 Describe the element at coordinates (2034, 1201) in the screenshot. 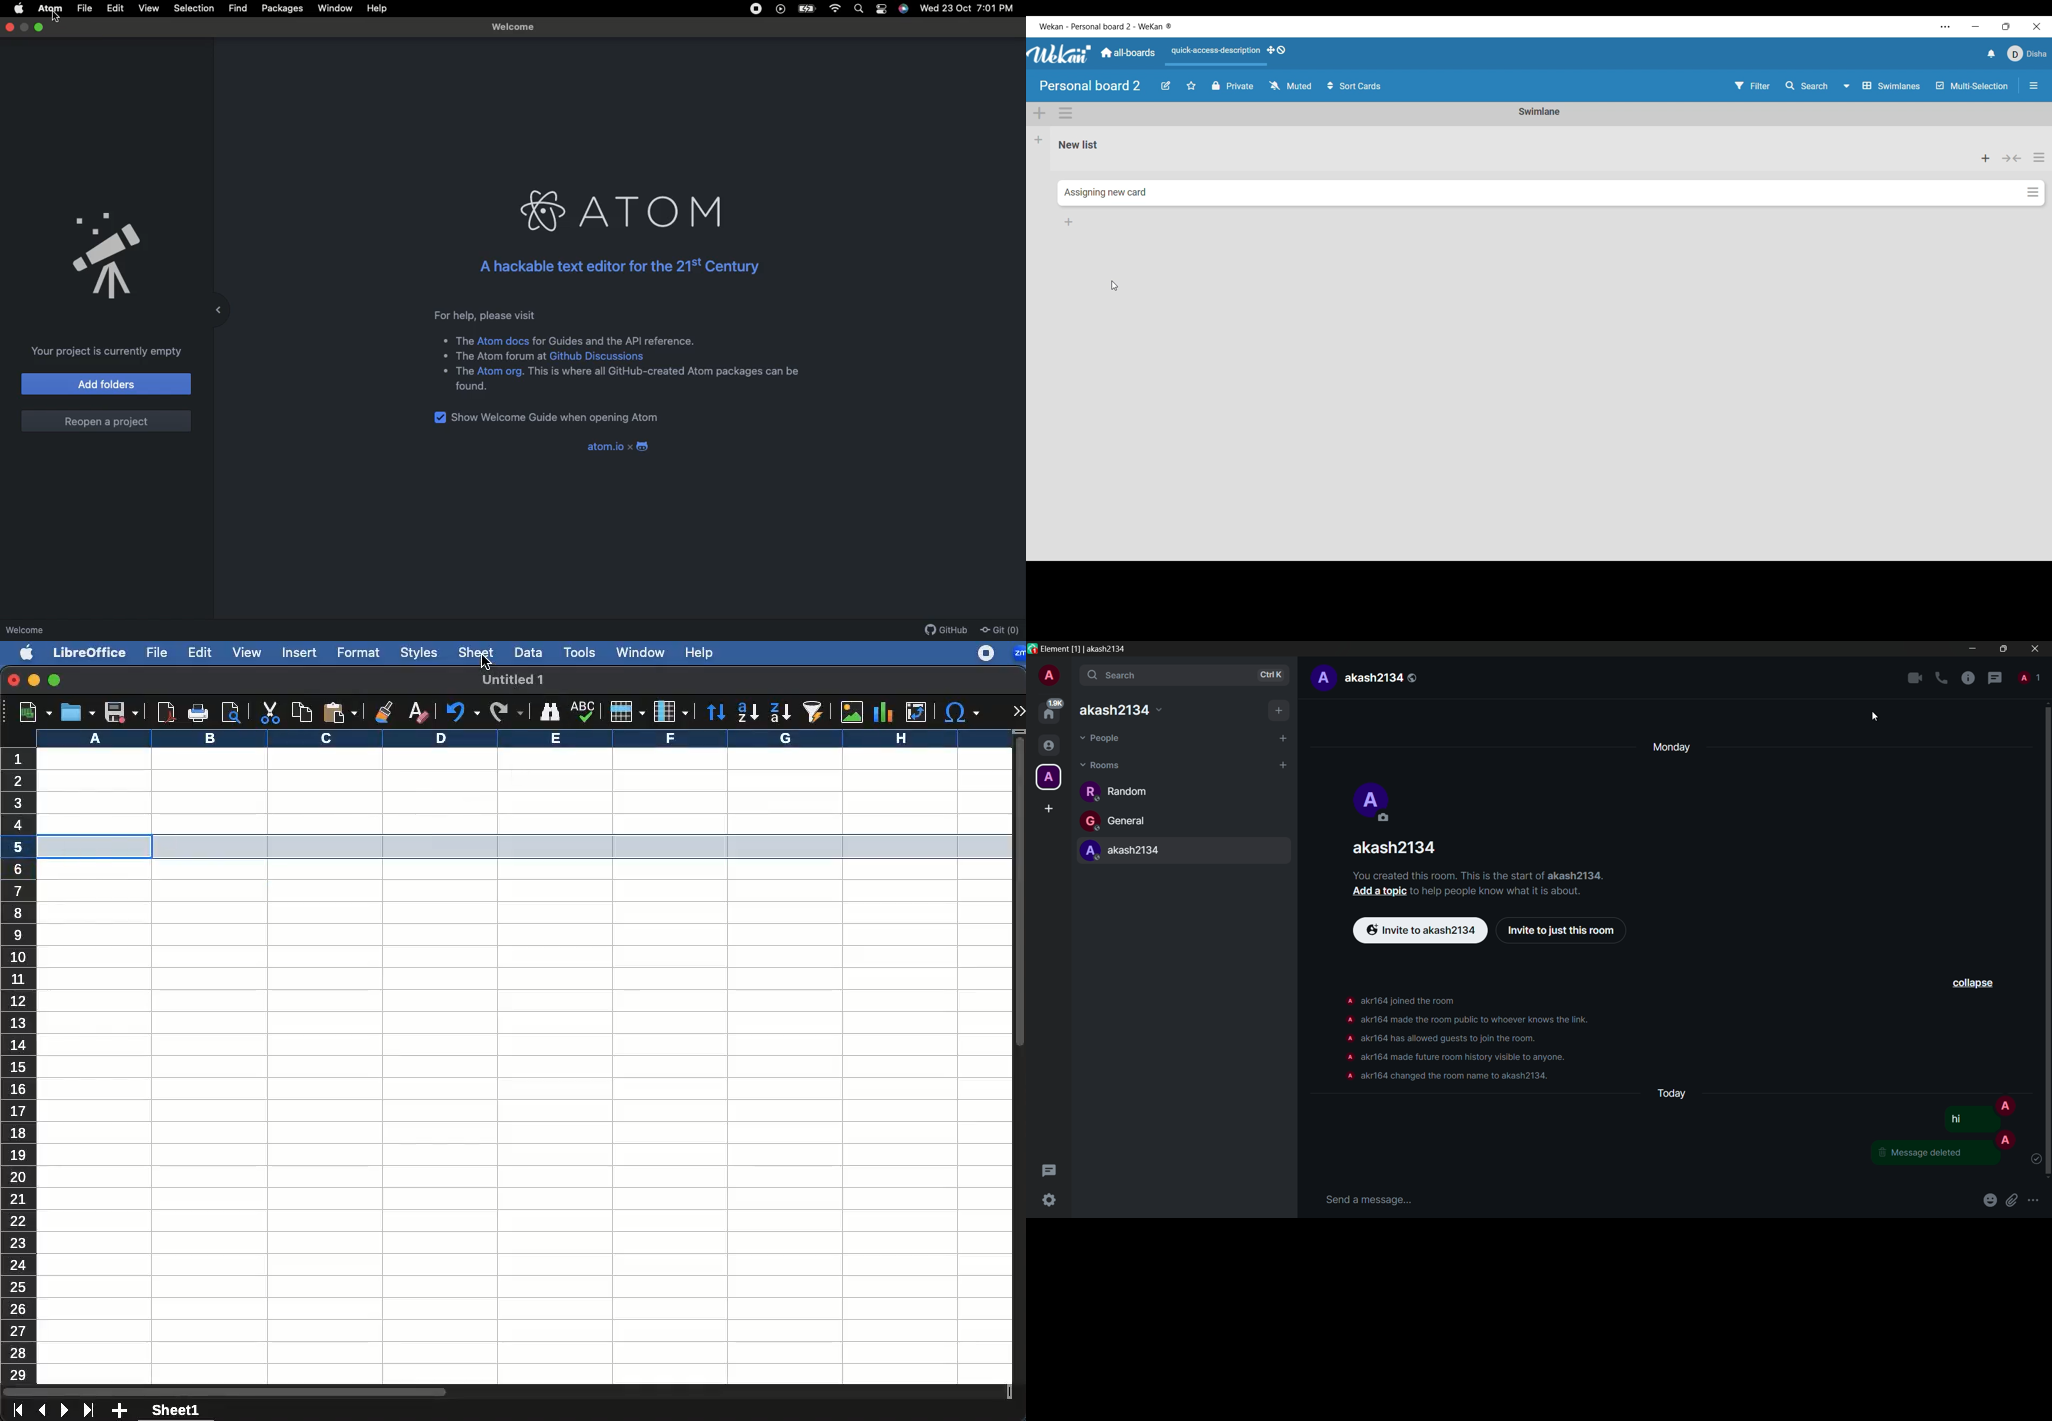

I see `more options` at that location.